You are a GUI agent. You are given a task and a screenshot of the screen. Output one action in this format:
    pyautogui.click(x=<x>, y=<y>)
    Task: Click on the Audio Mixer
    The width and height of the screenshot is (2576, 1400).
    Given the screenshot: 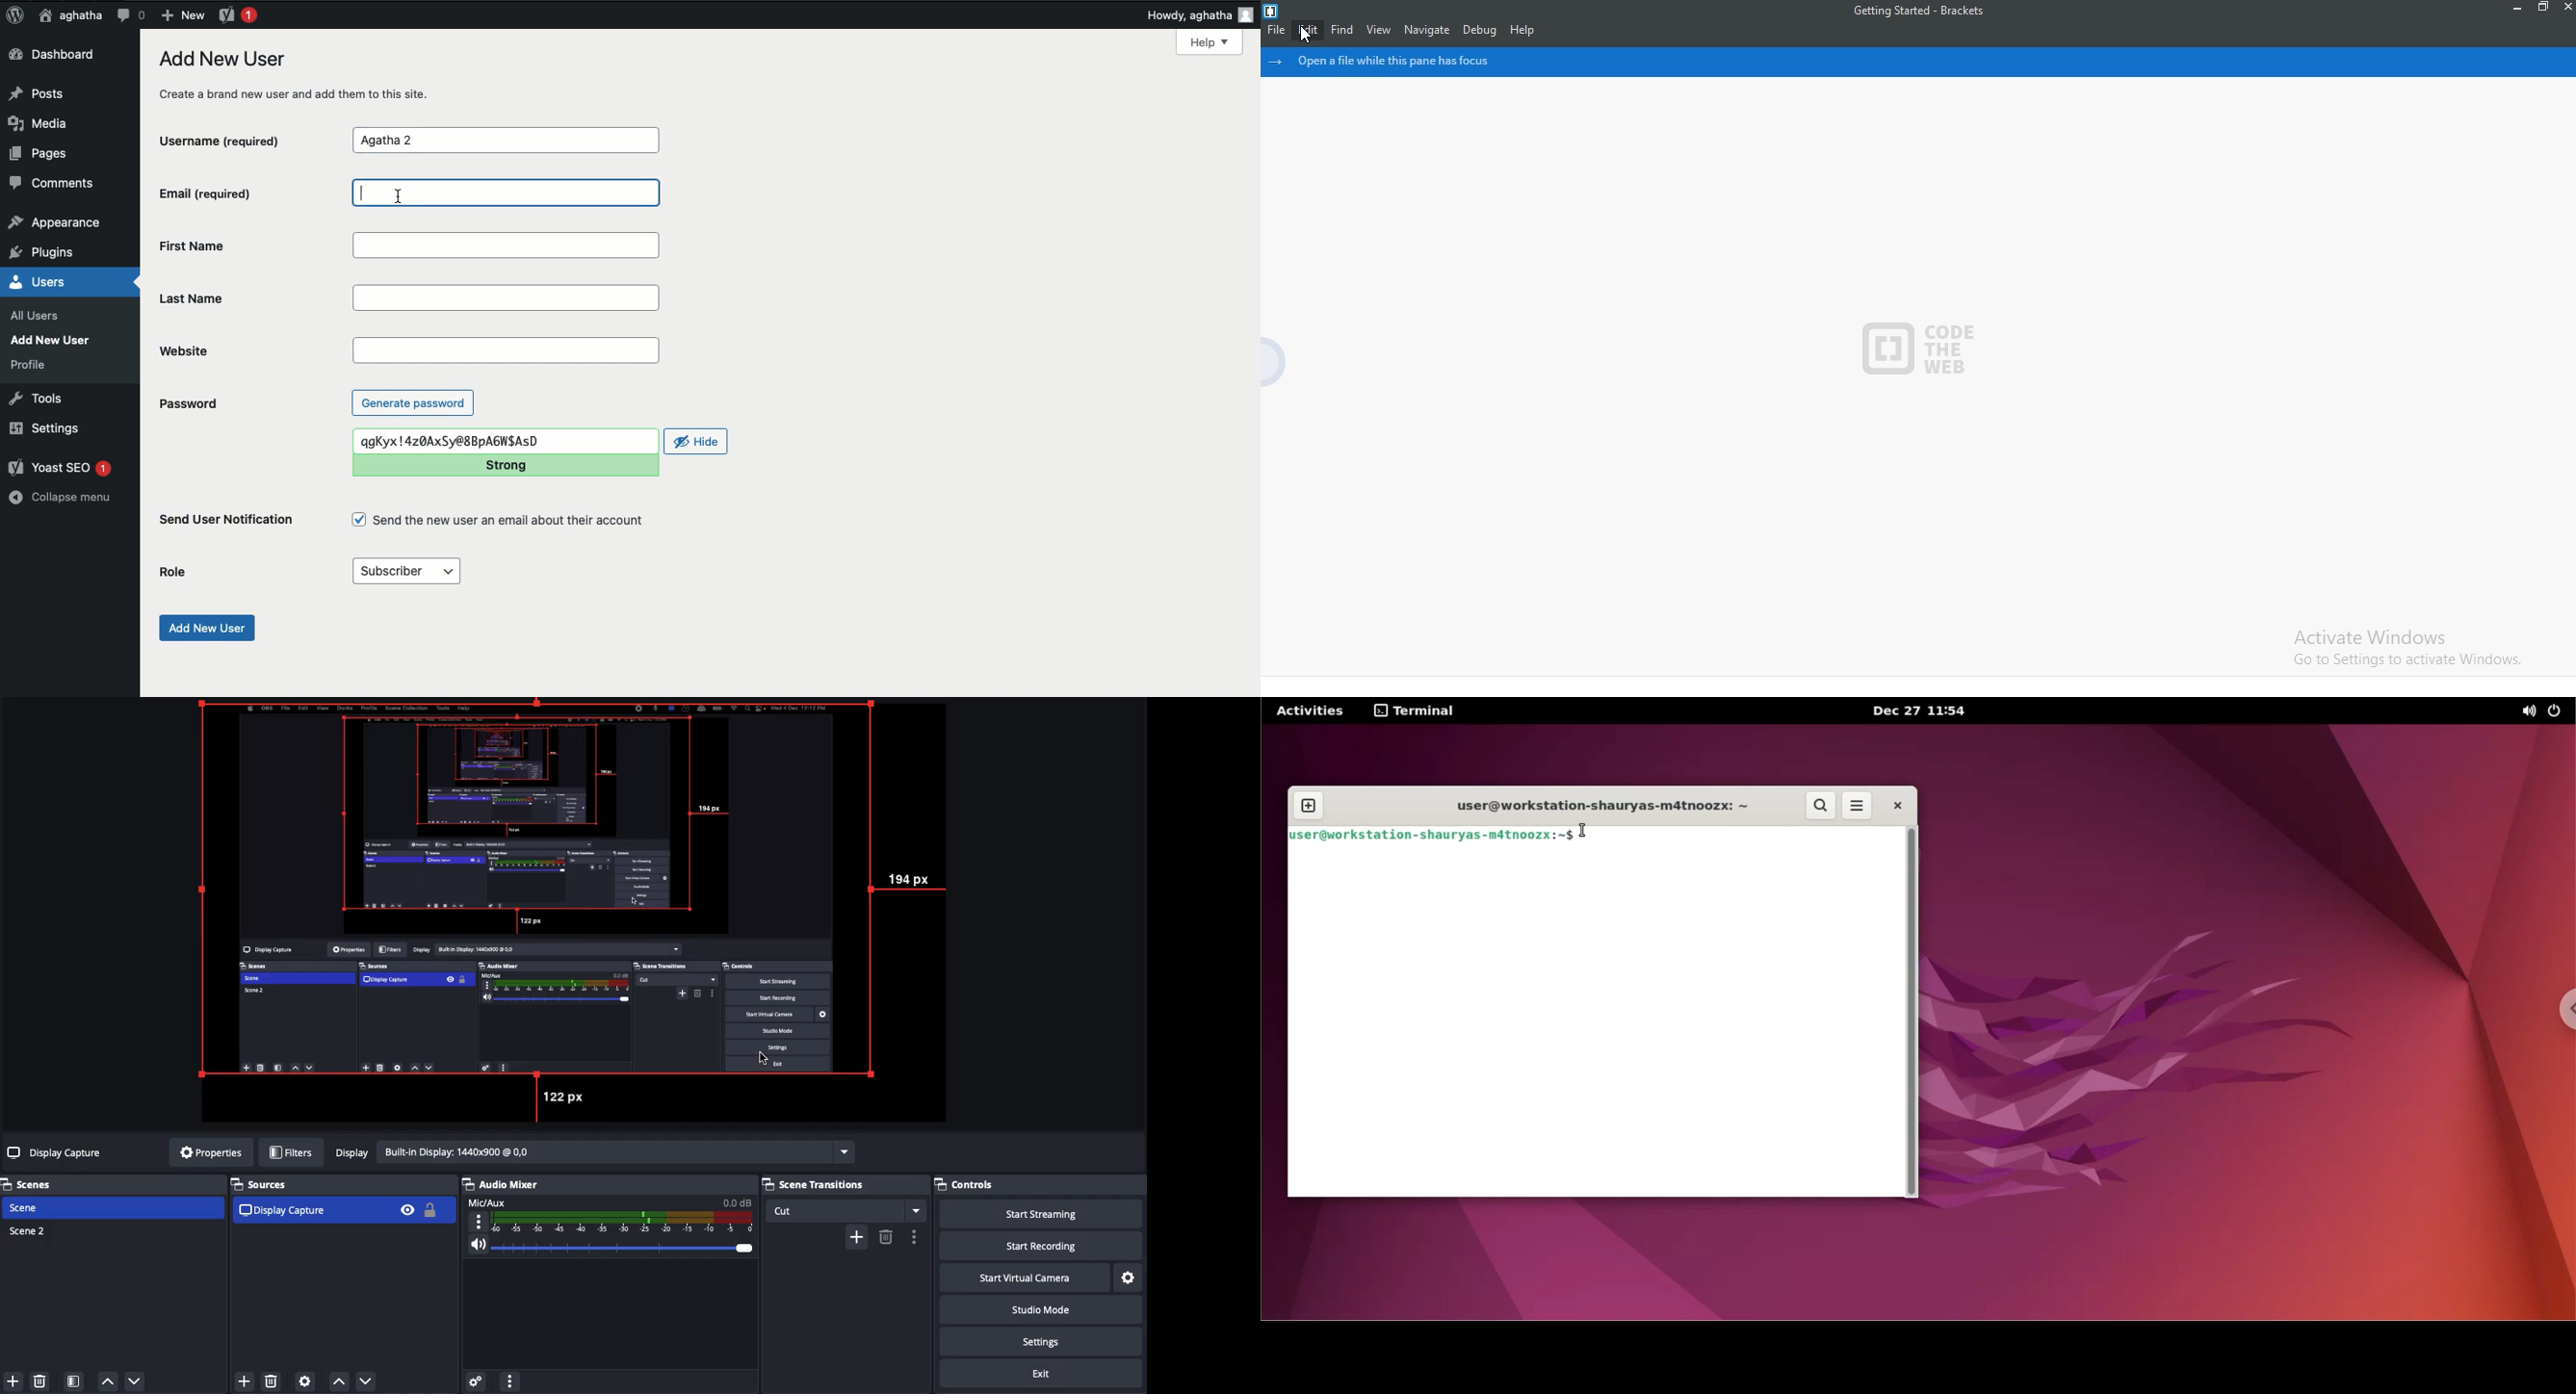 What is the action you would take?
    pyautogui.click(x=609, y=1222)
    